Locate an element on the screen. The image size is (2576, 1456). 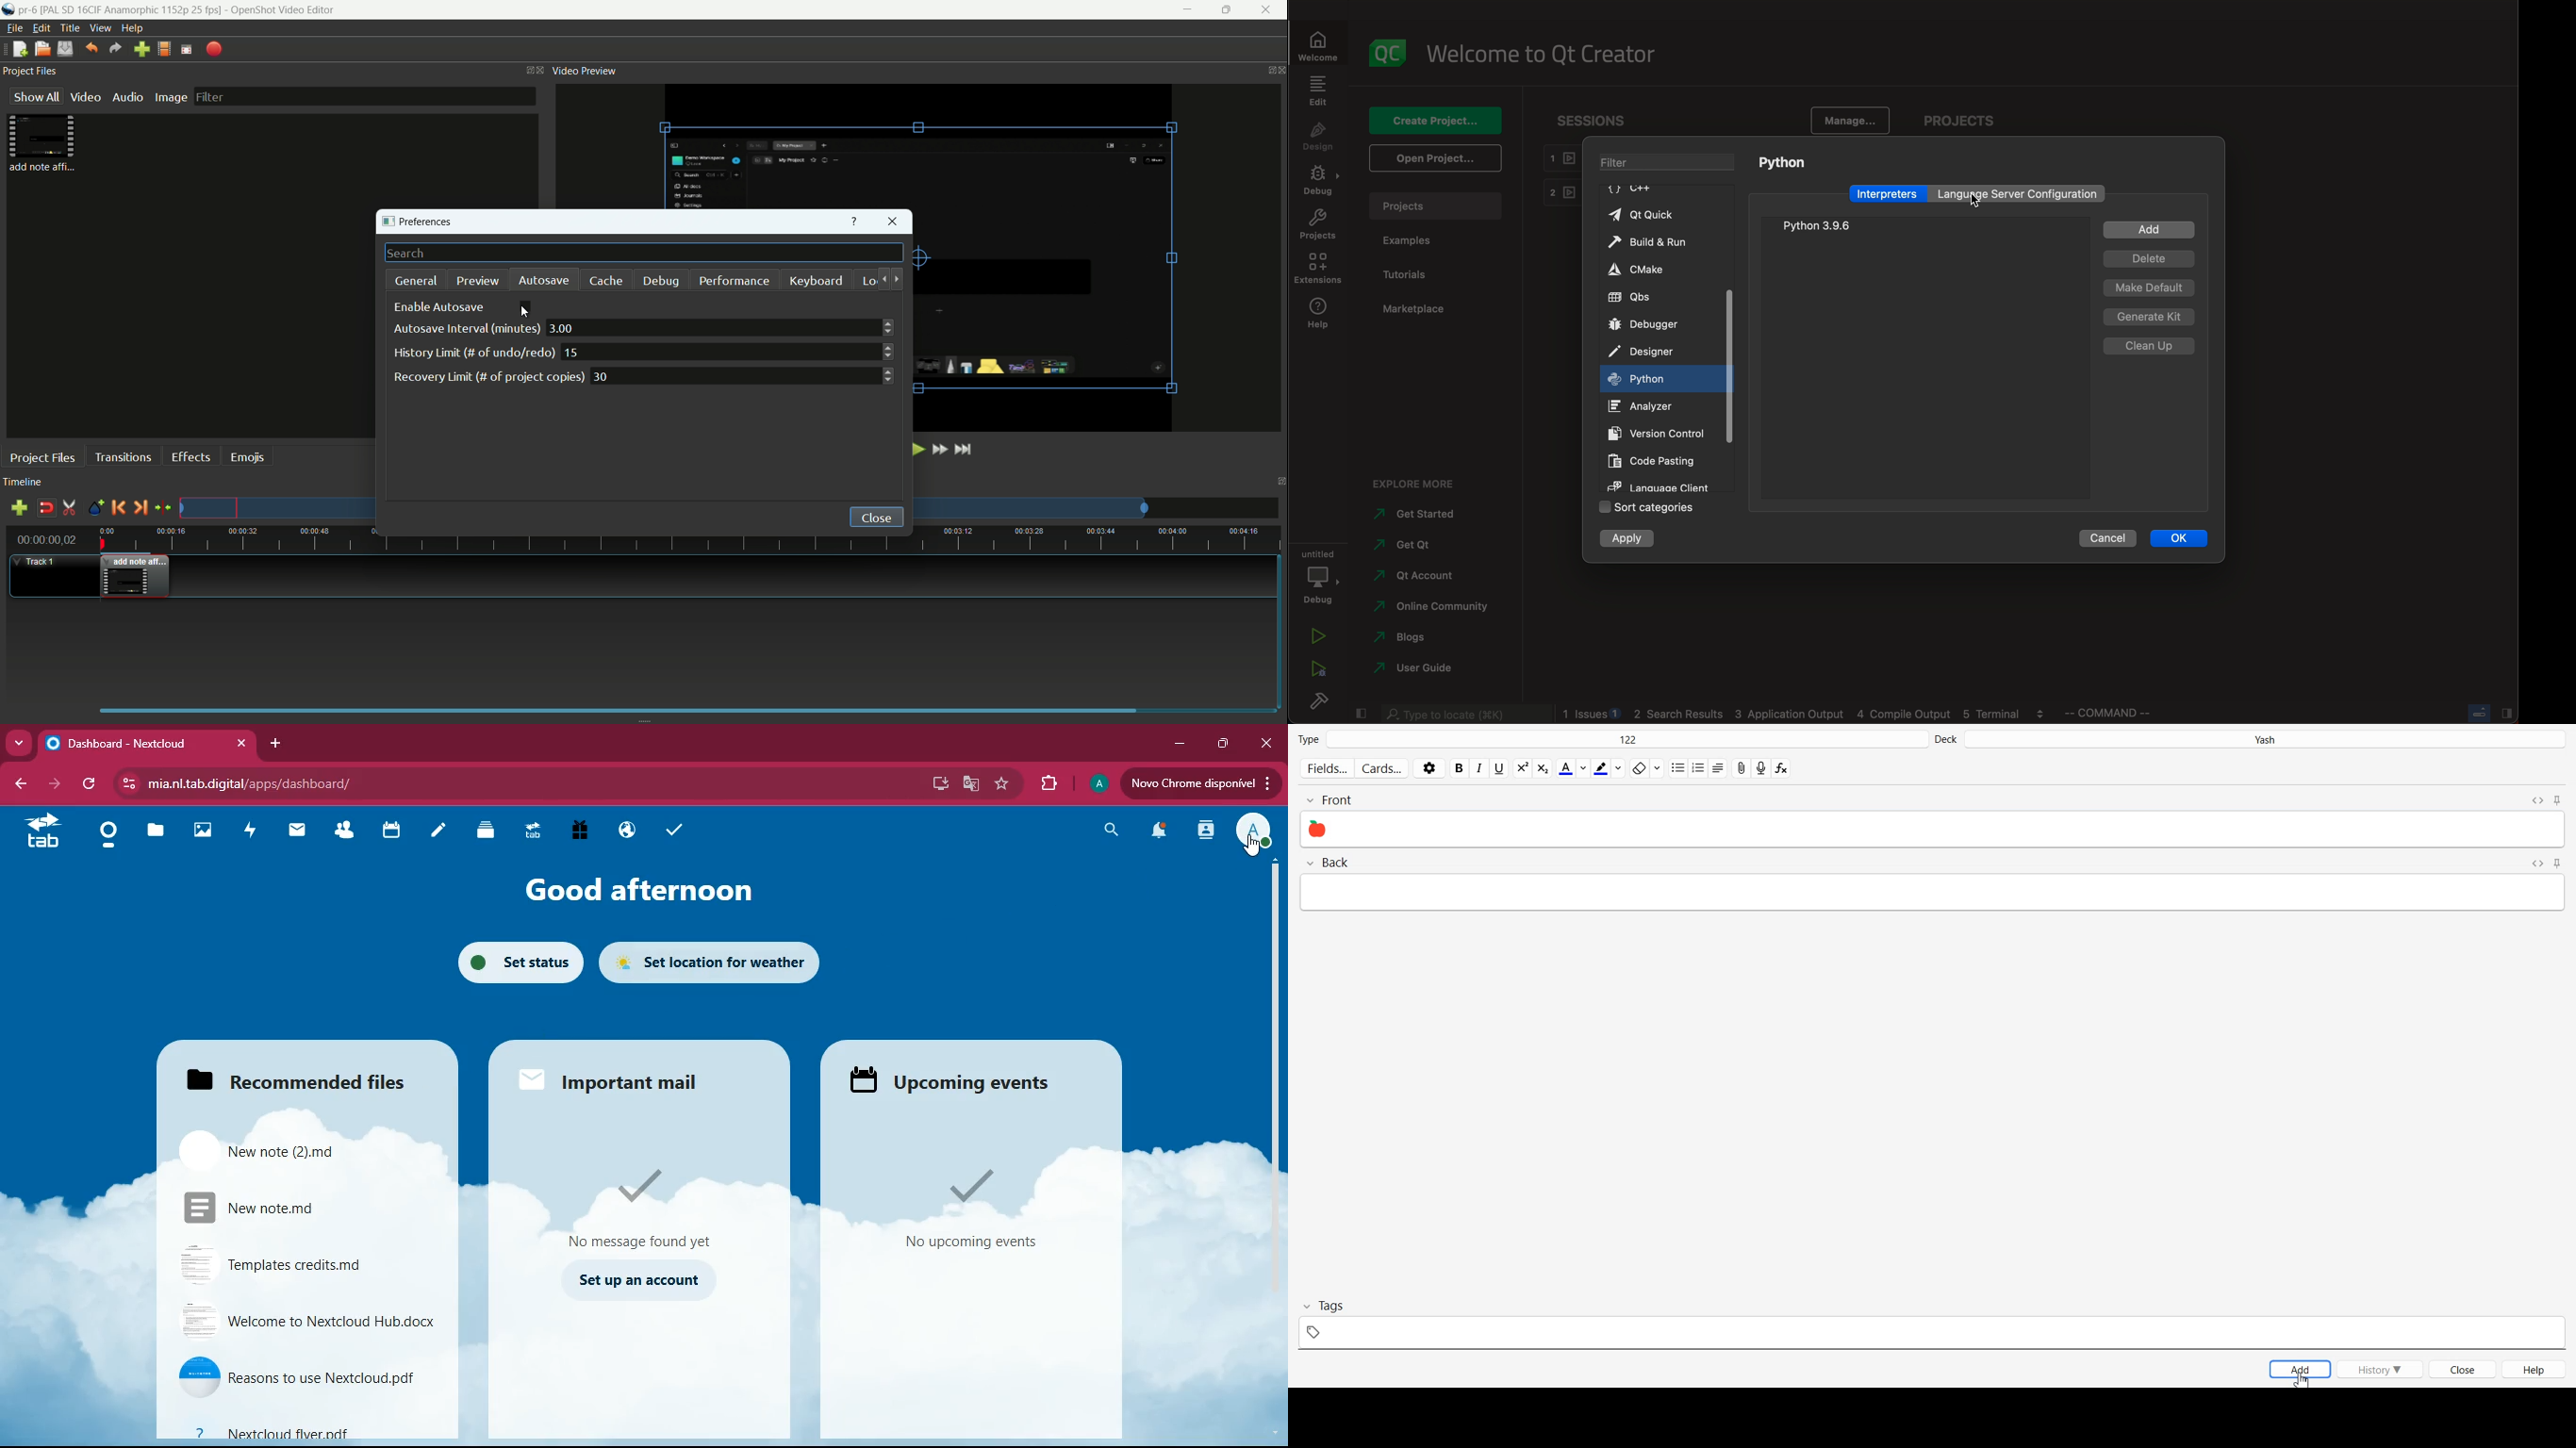
undo is located at coordinates (93, 48).